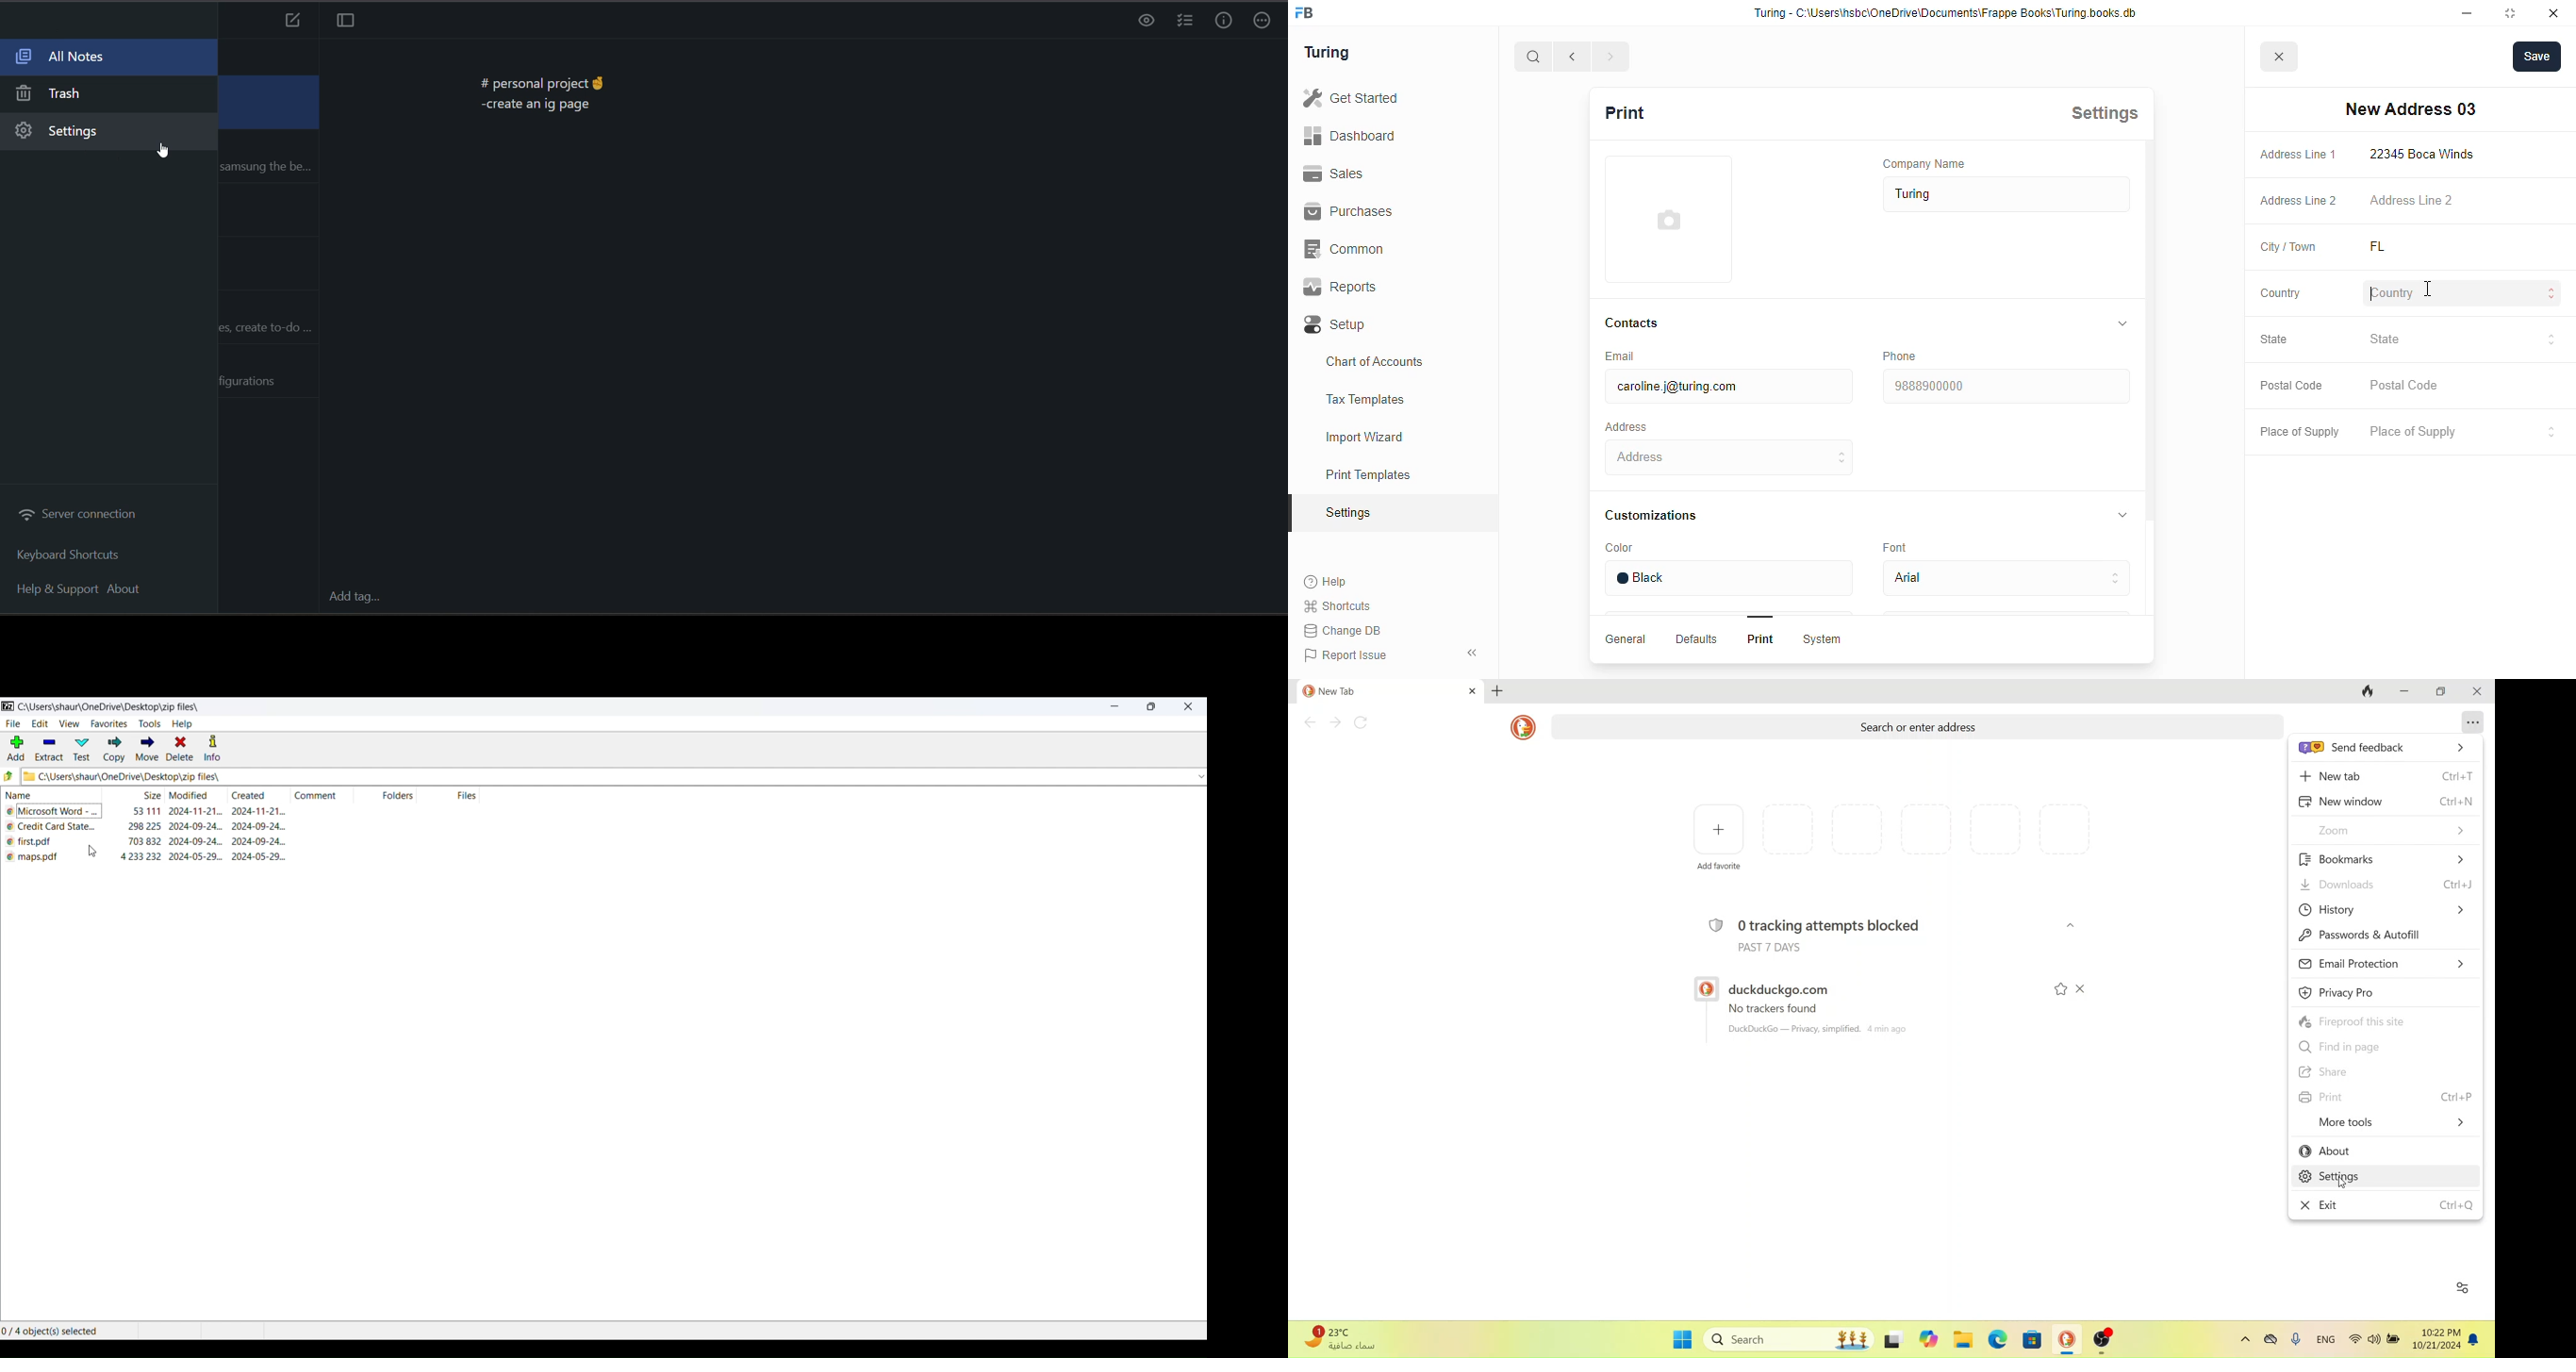 The image size is (2576, 1372). What do you see at coordinates (8, 776) in the screenshot?
I see `up to parent folder` at bounding box center [8, 776].